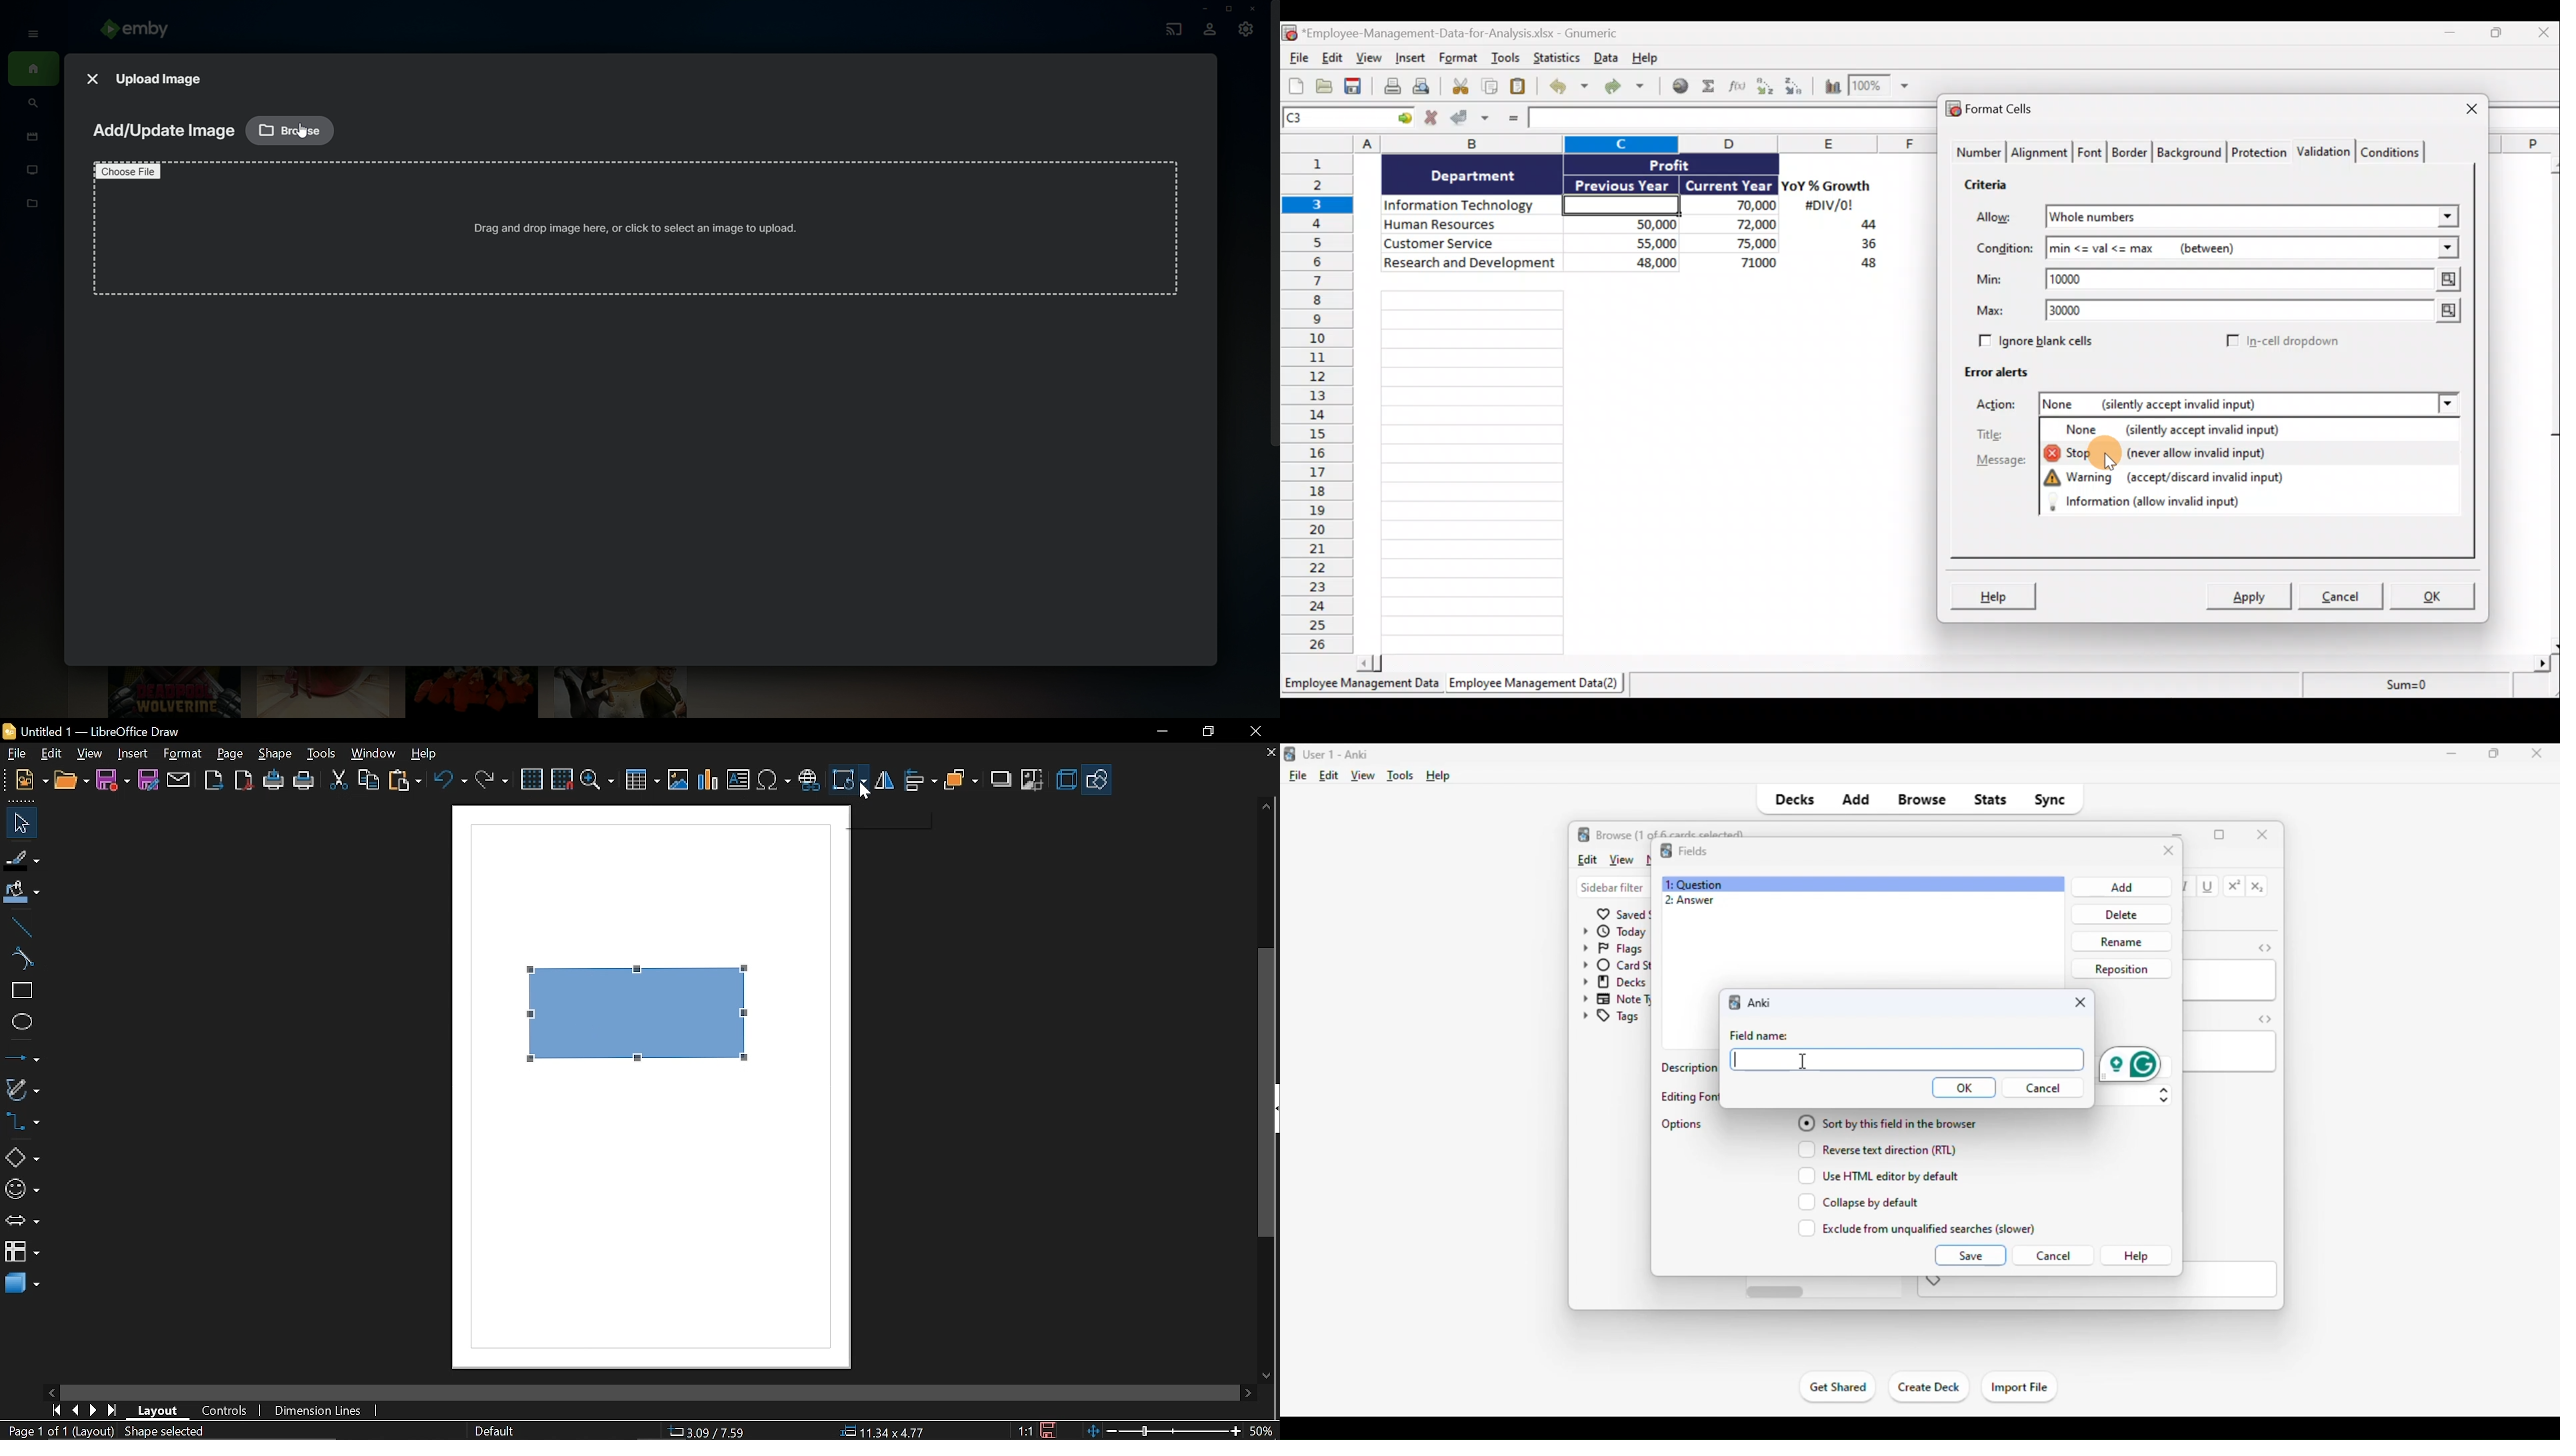  Describe the element at coordinates (22, 1158) in the screenshot. I see `basic shapes` at that location.